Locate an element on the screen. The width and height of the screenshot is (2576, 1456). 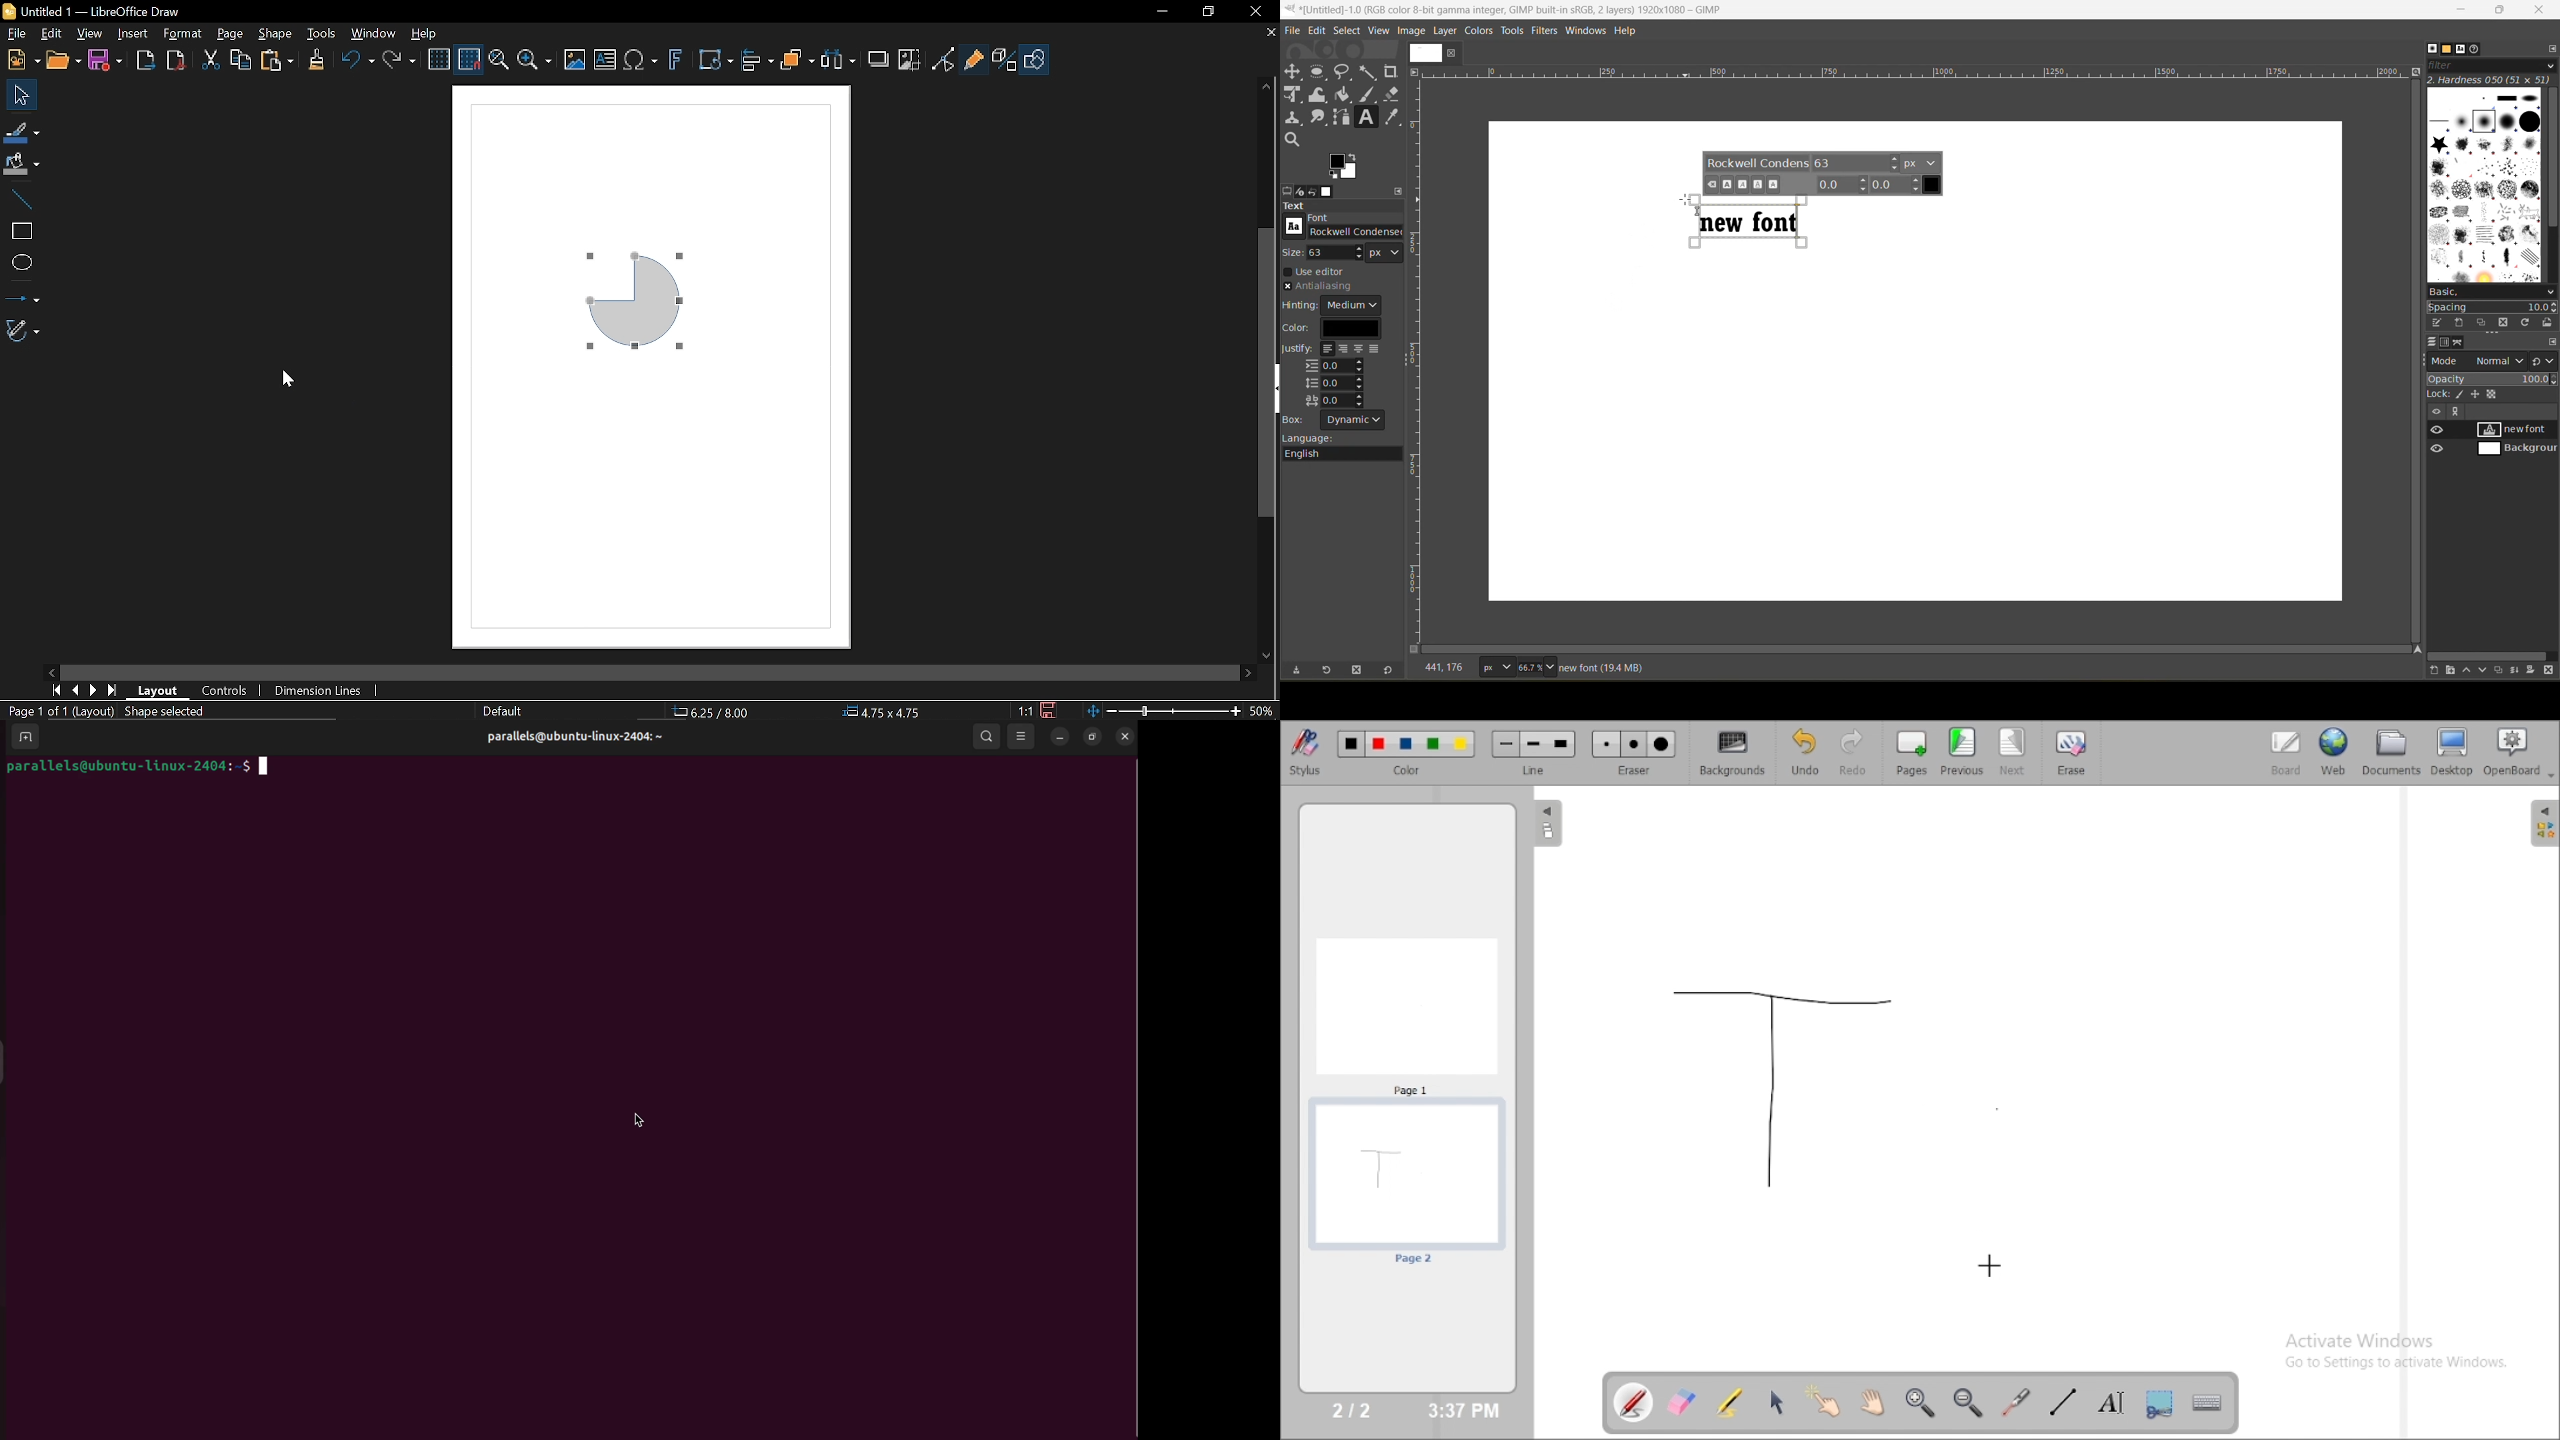
cut is located at coordinates (207, 60).